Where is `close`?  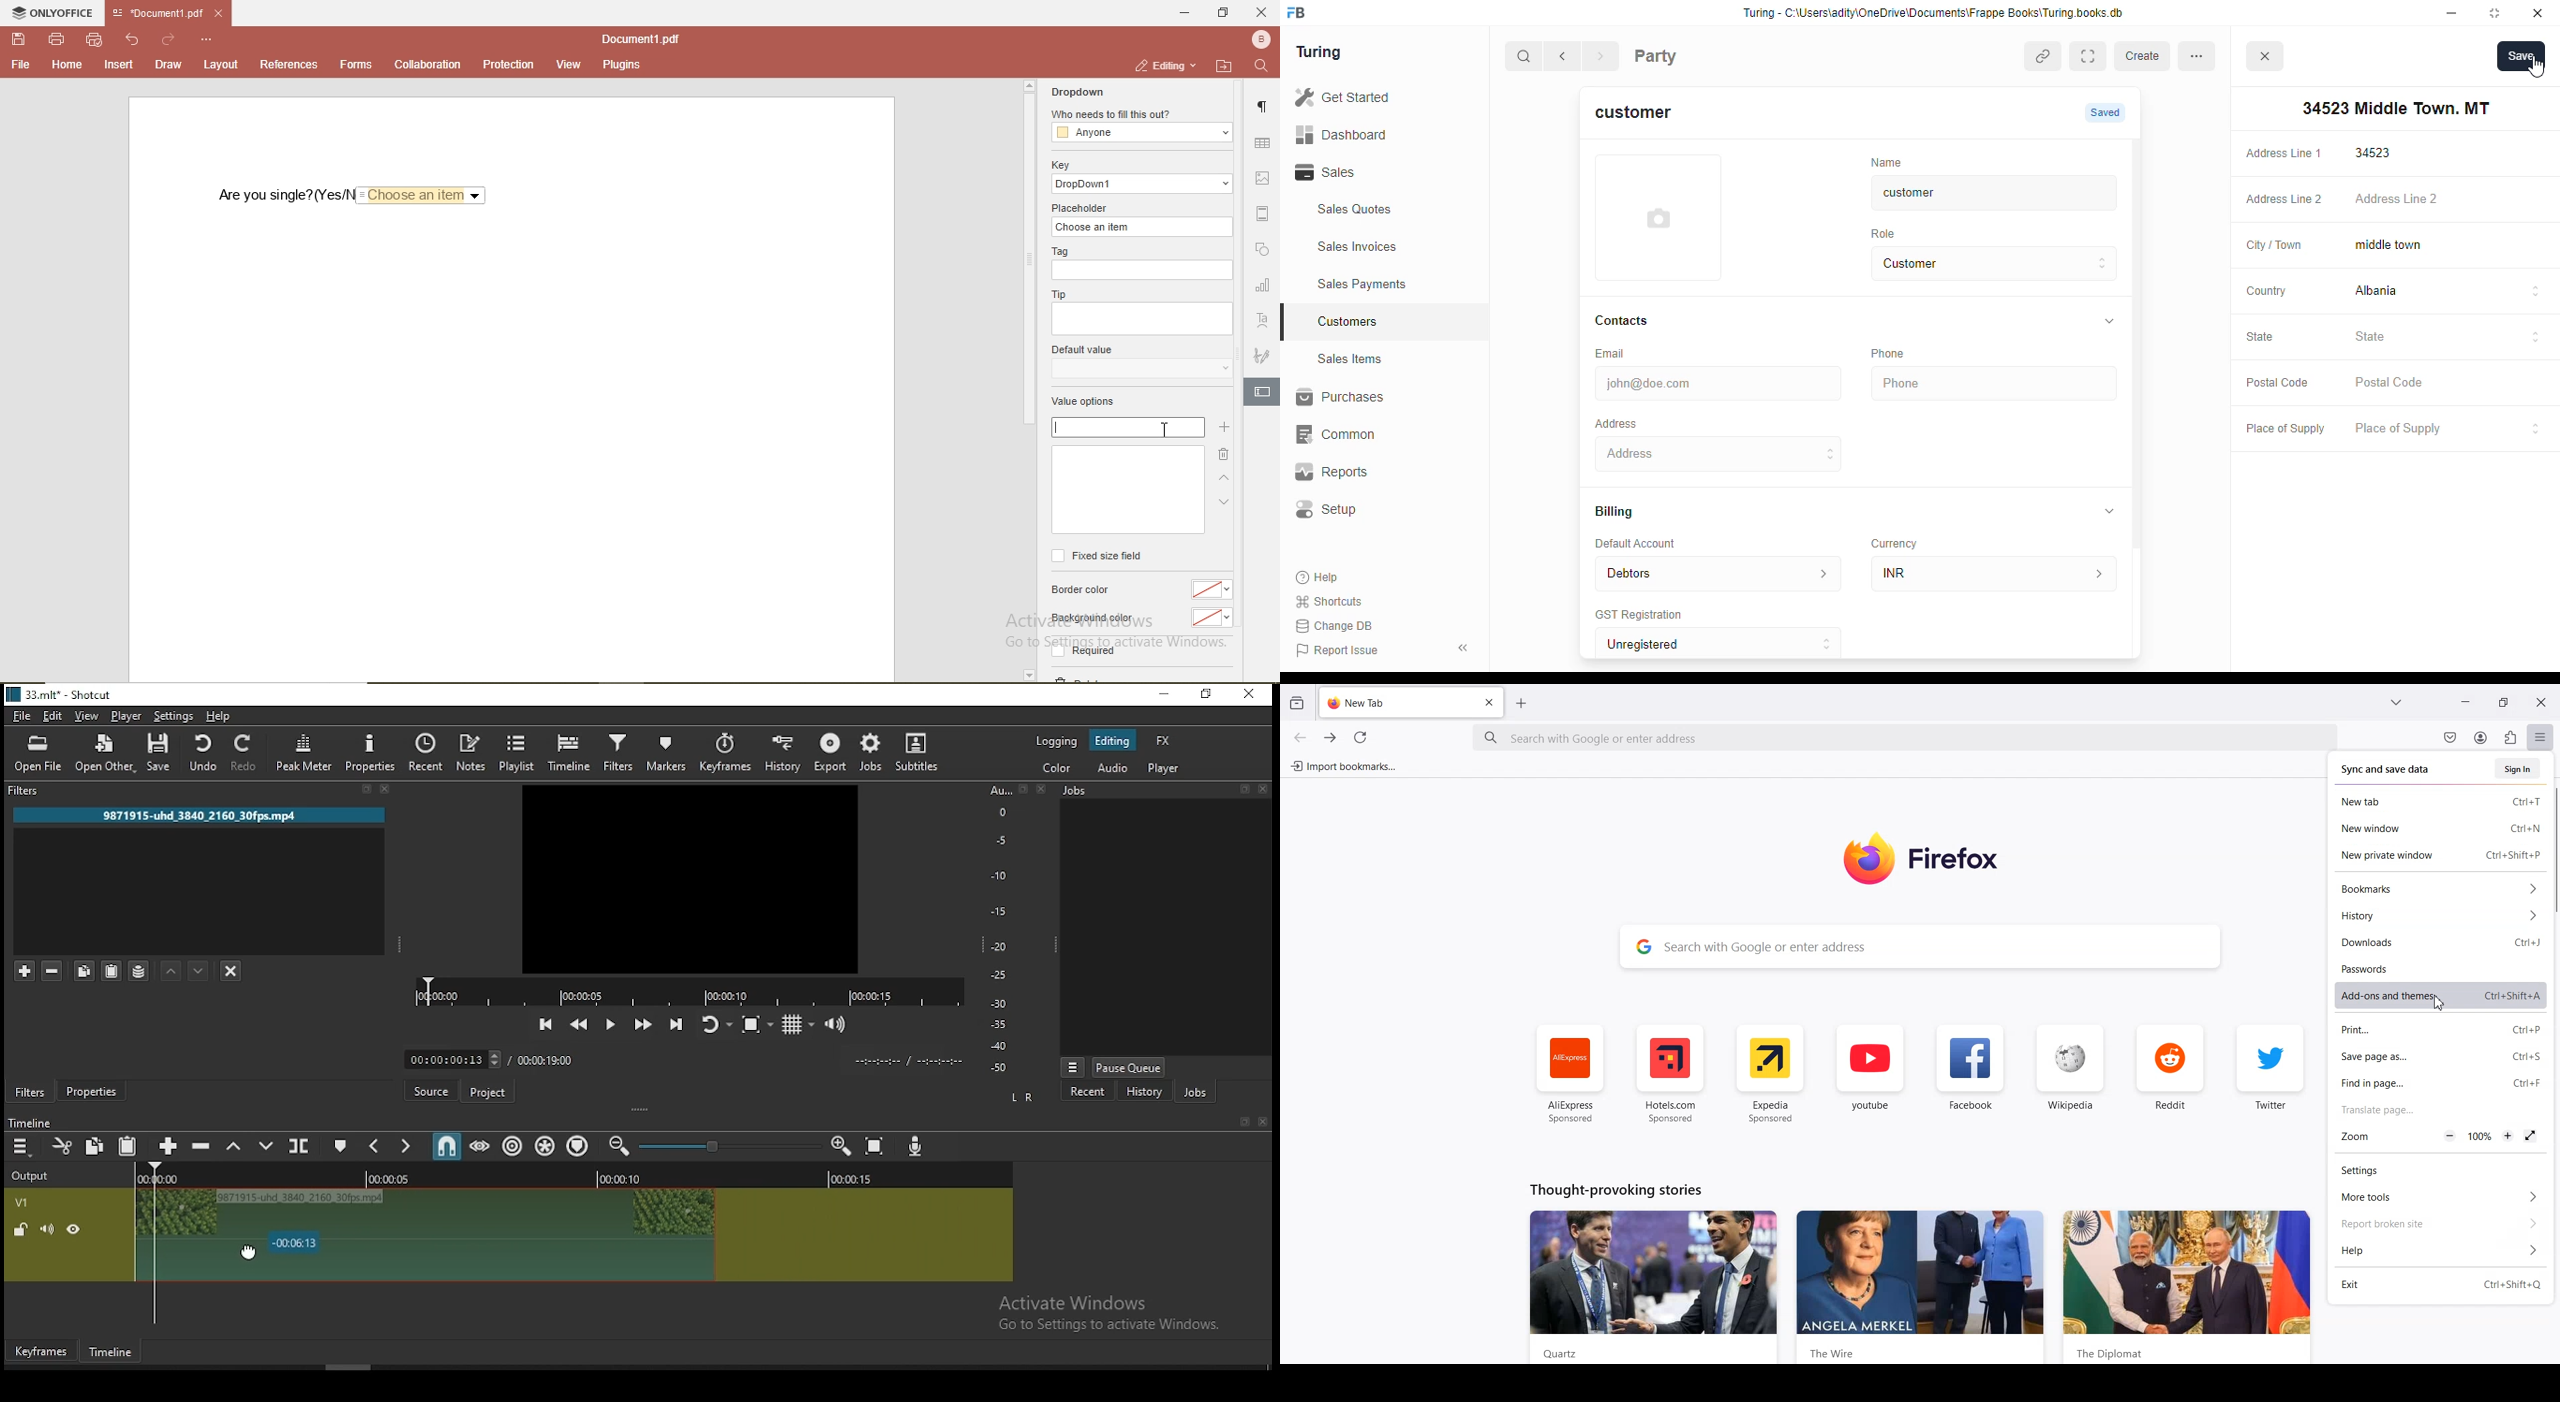 close is located at coordinates (1263, 789).